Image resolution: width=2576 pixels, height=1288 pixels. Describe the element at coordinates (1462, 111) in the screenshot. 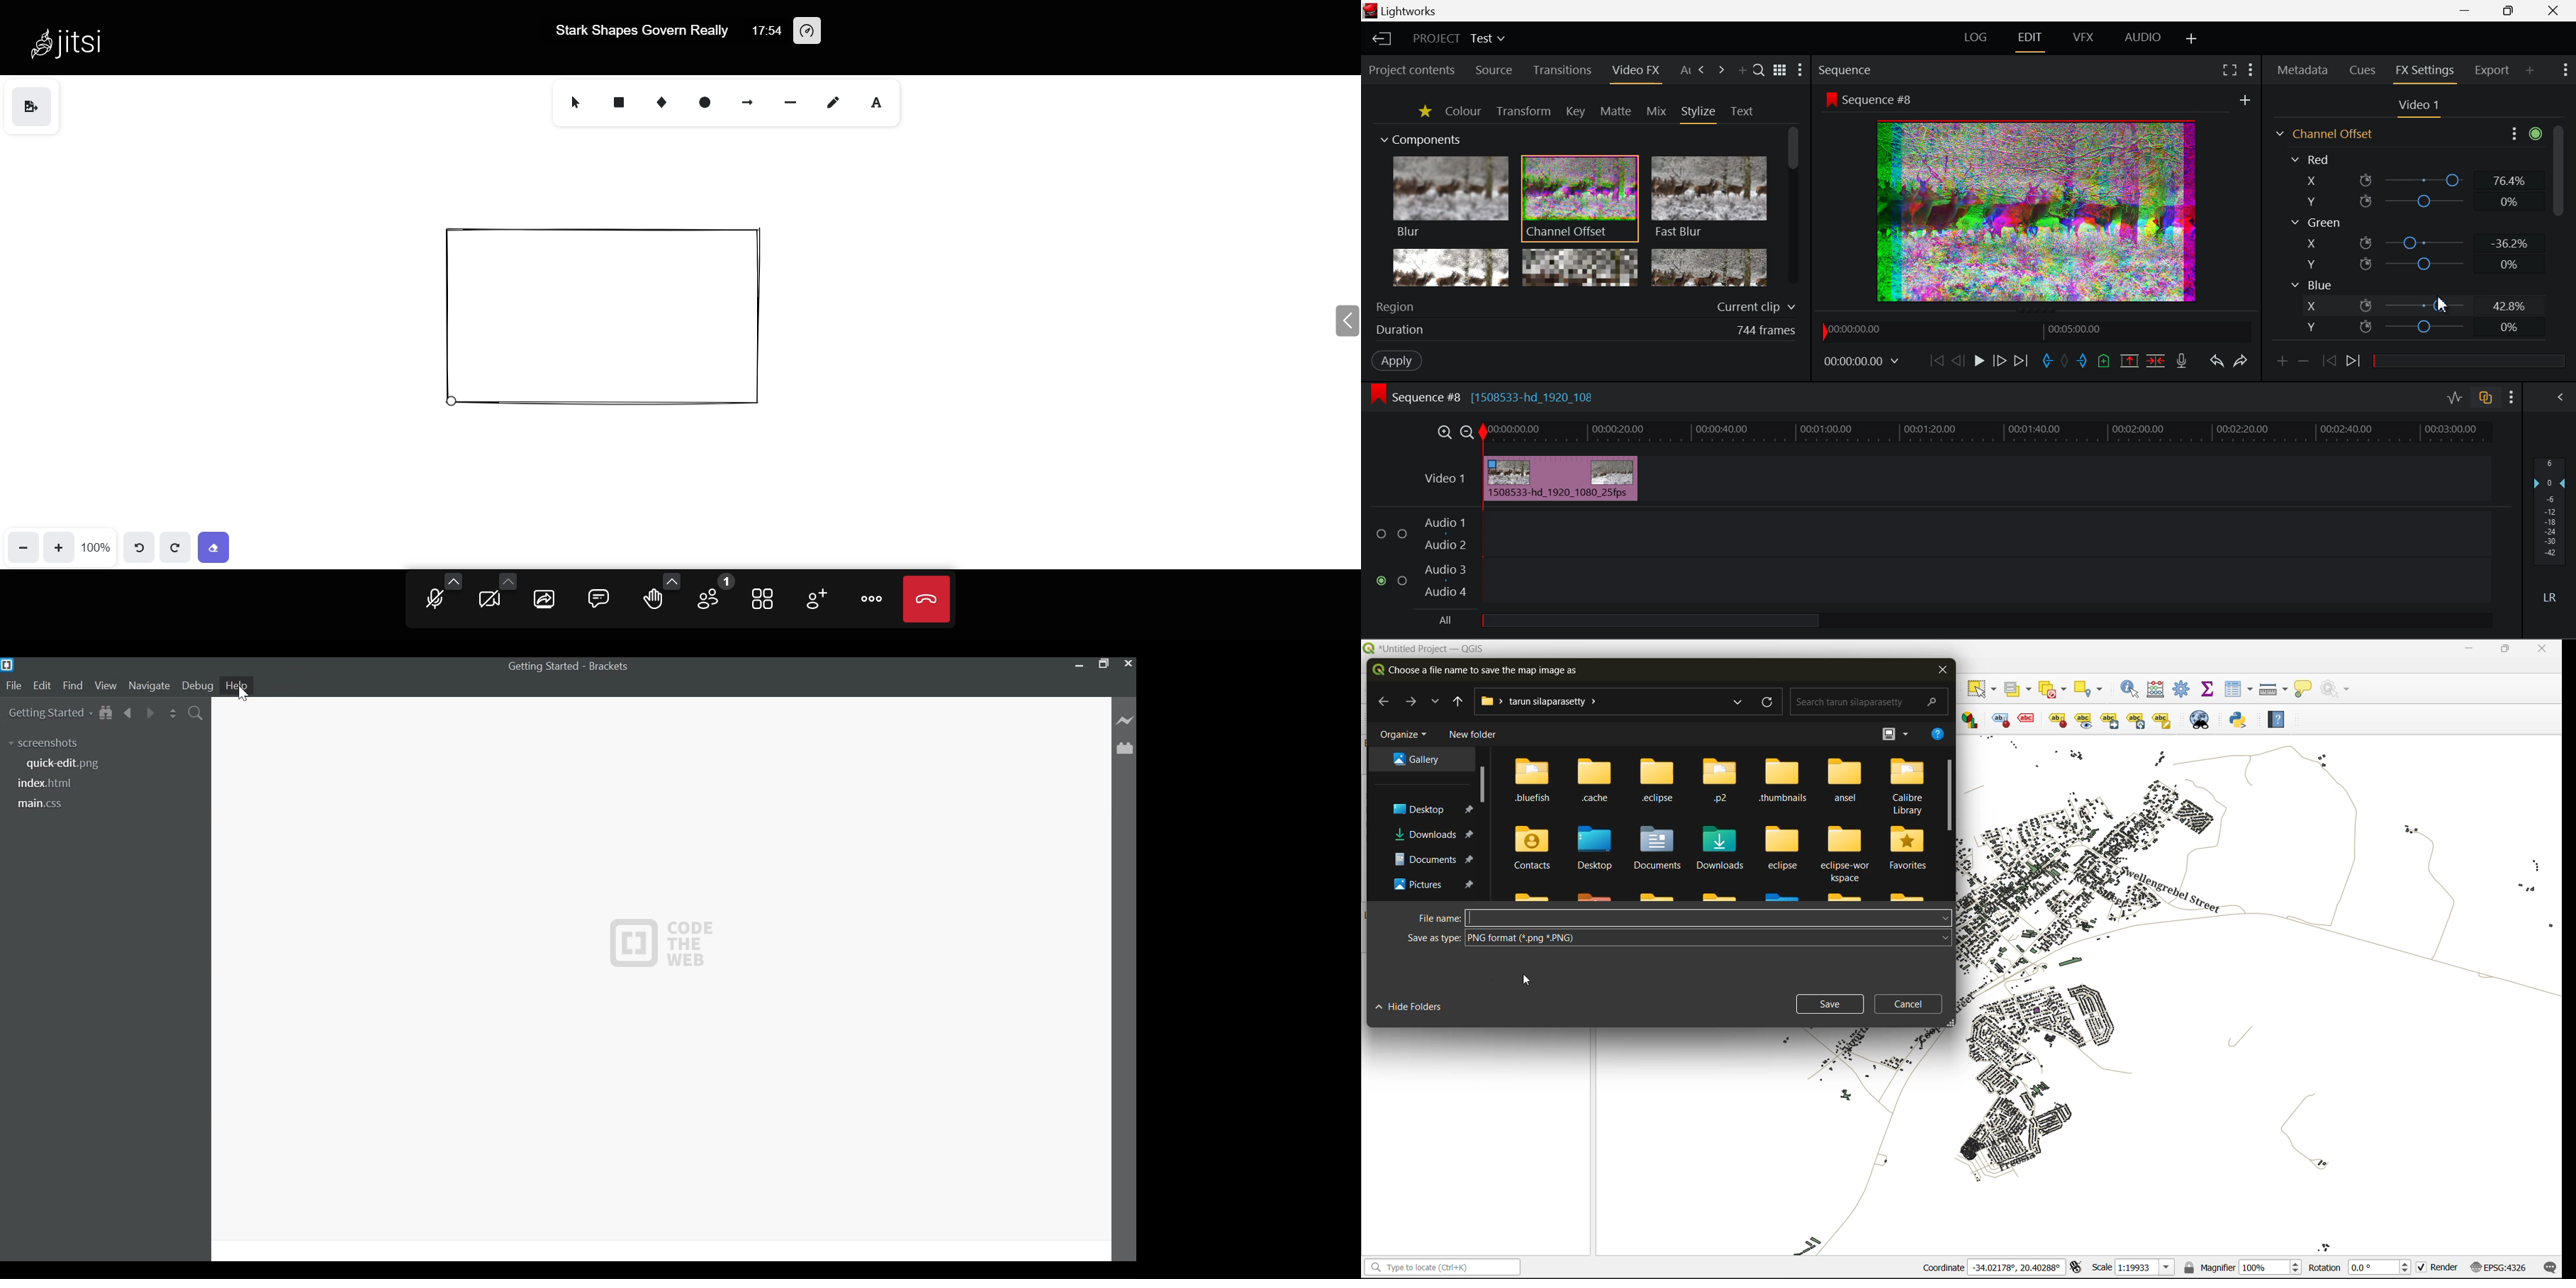

I see `Colour` at that location.